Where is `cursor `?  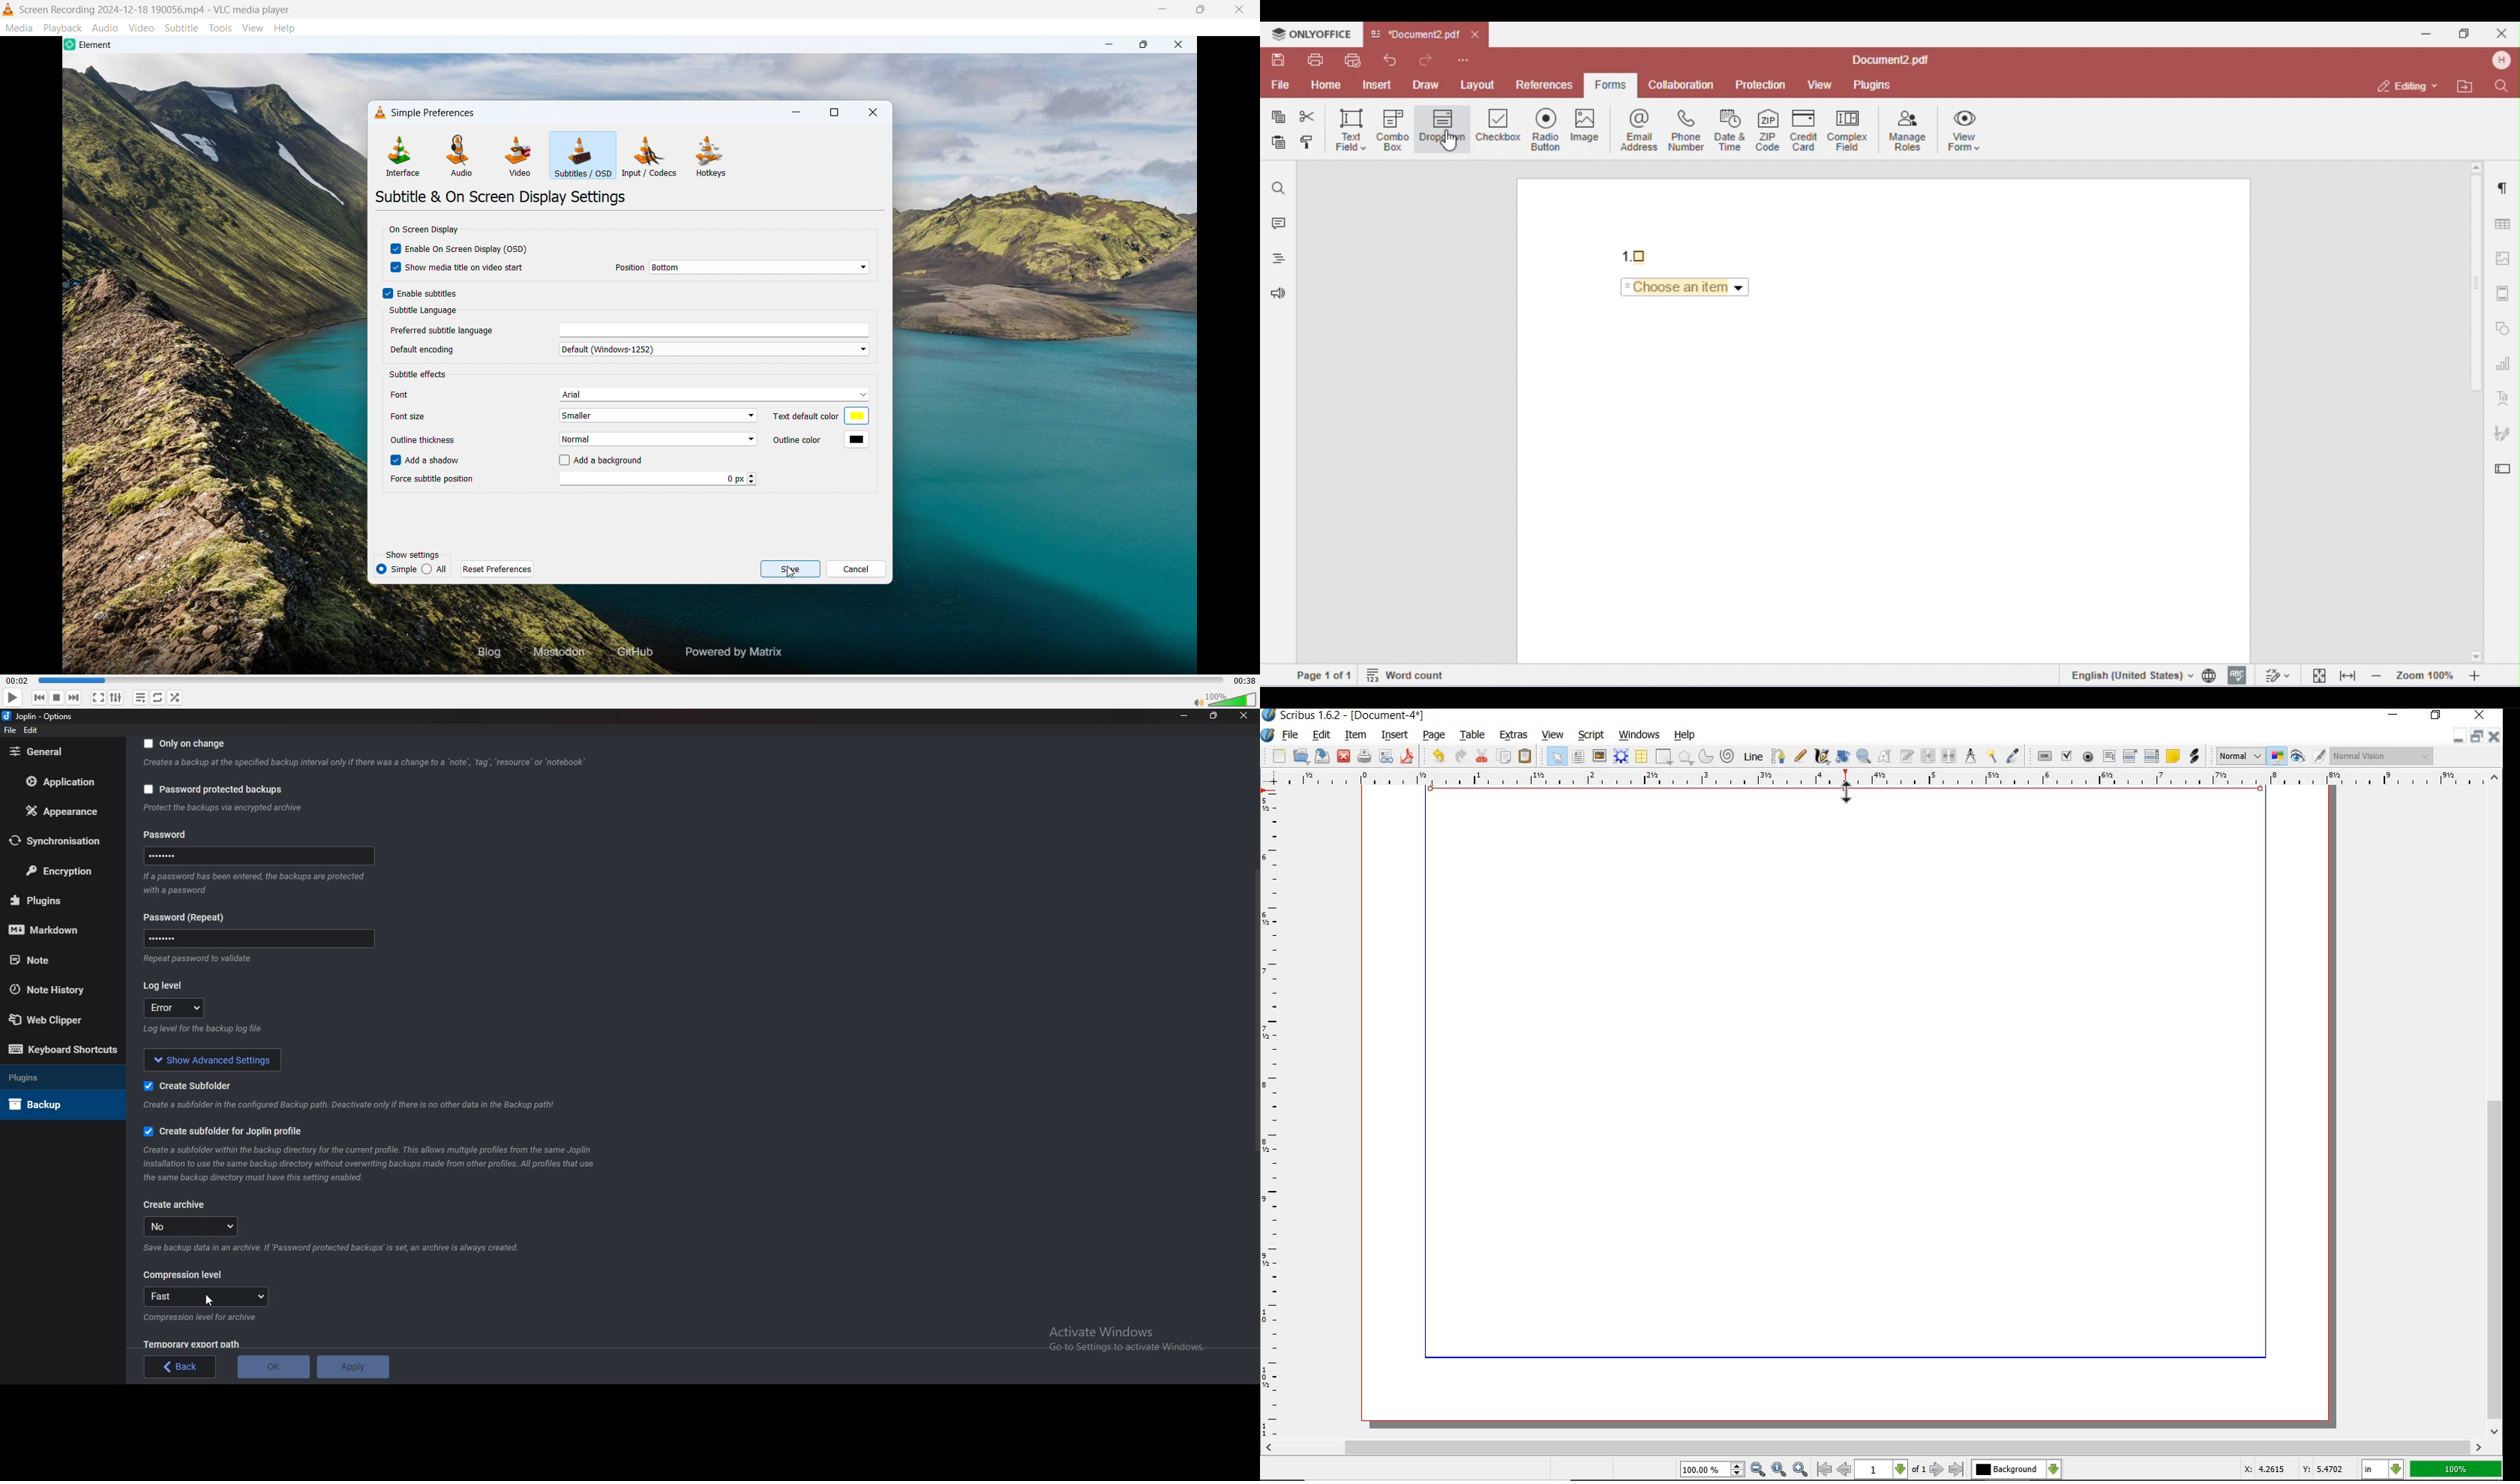
cursor  is located at coordinates (571, 162).